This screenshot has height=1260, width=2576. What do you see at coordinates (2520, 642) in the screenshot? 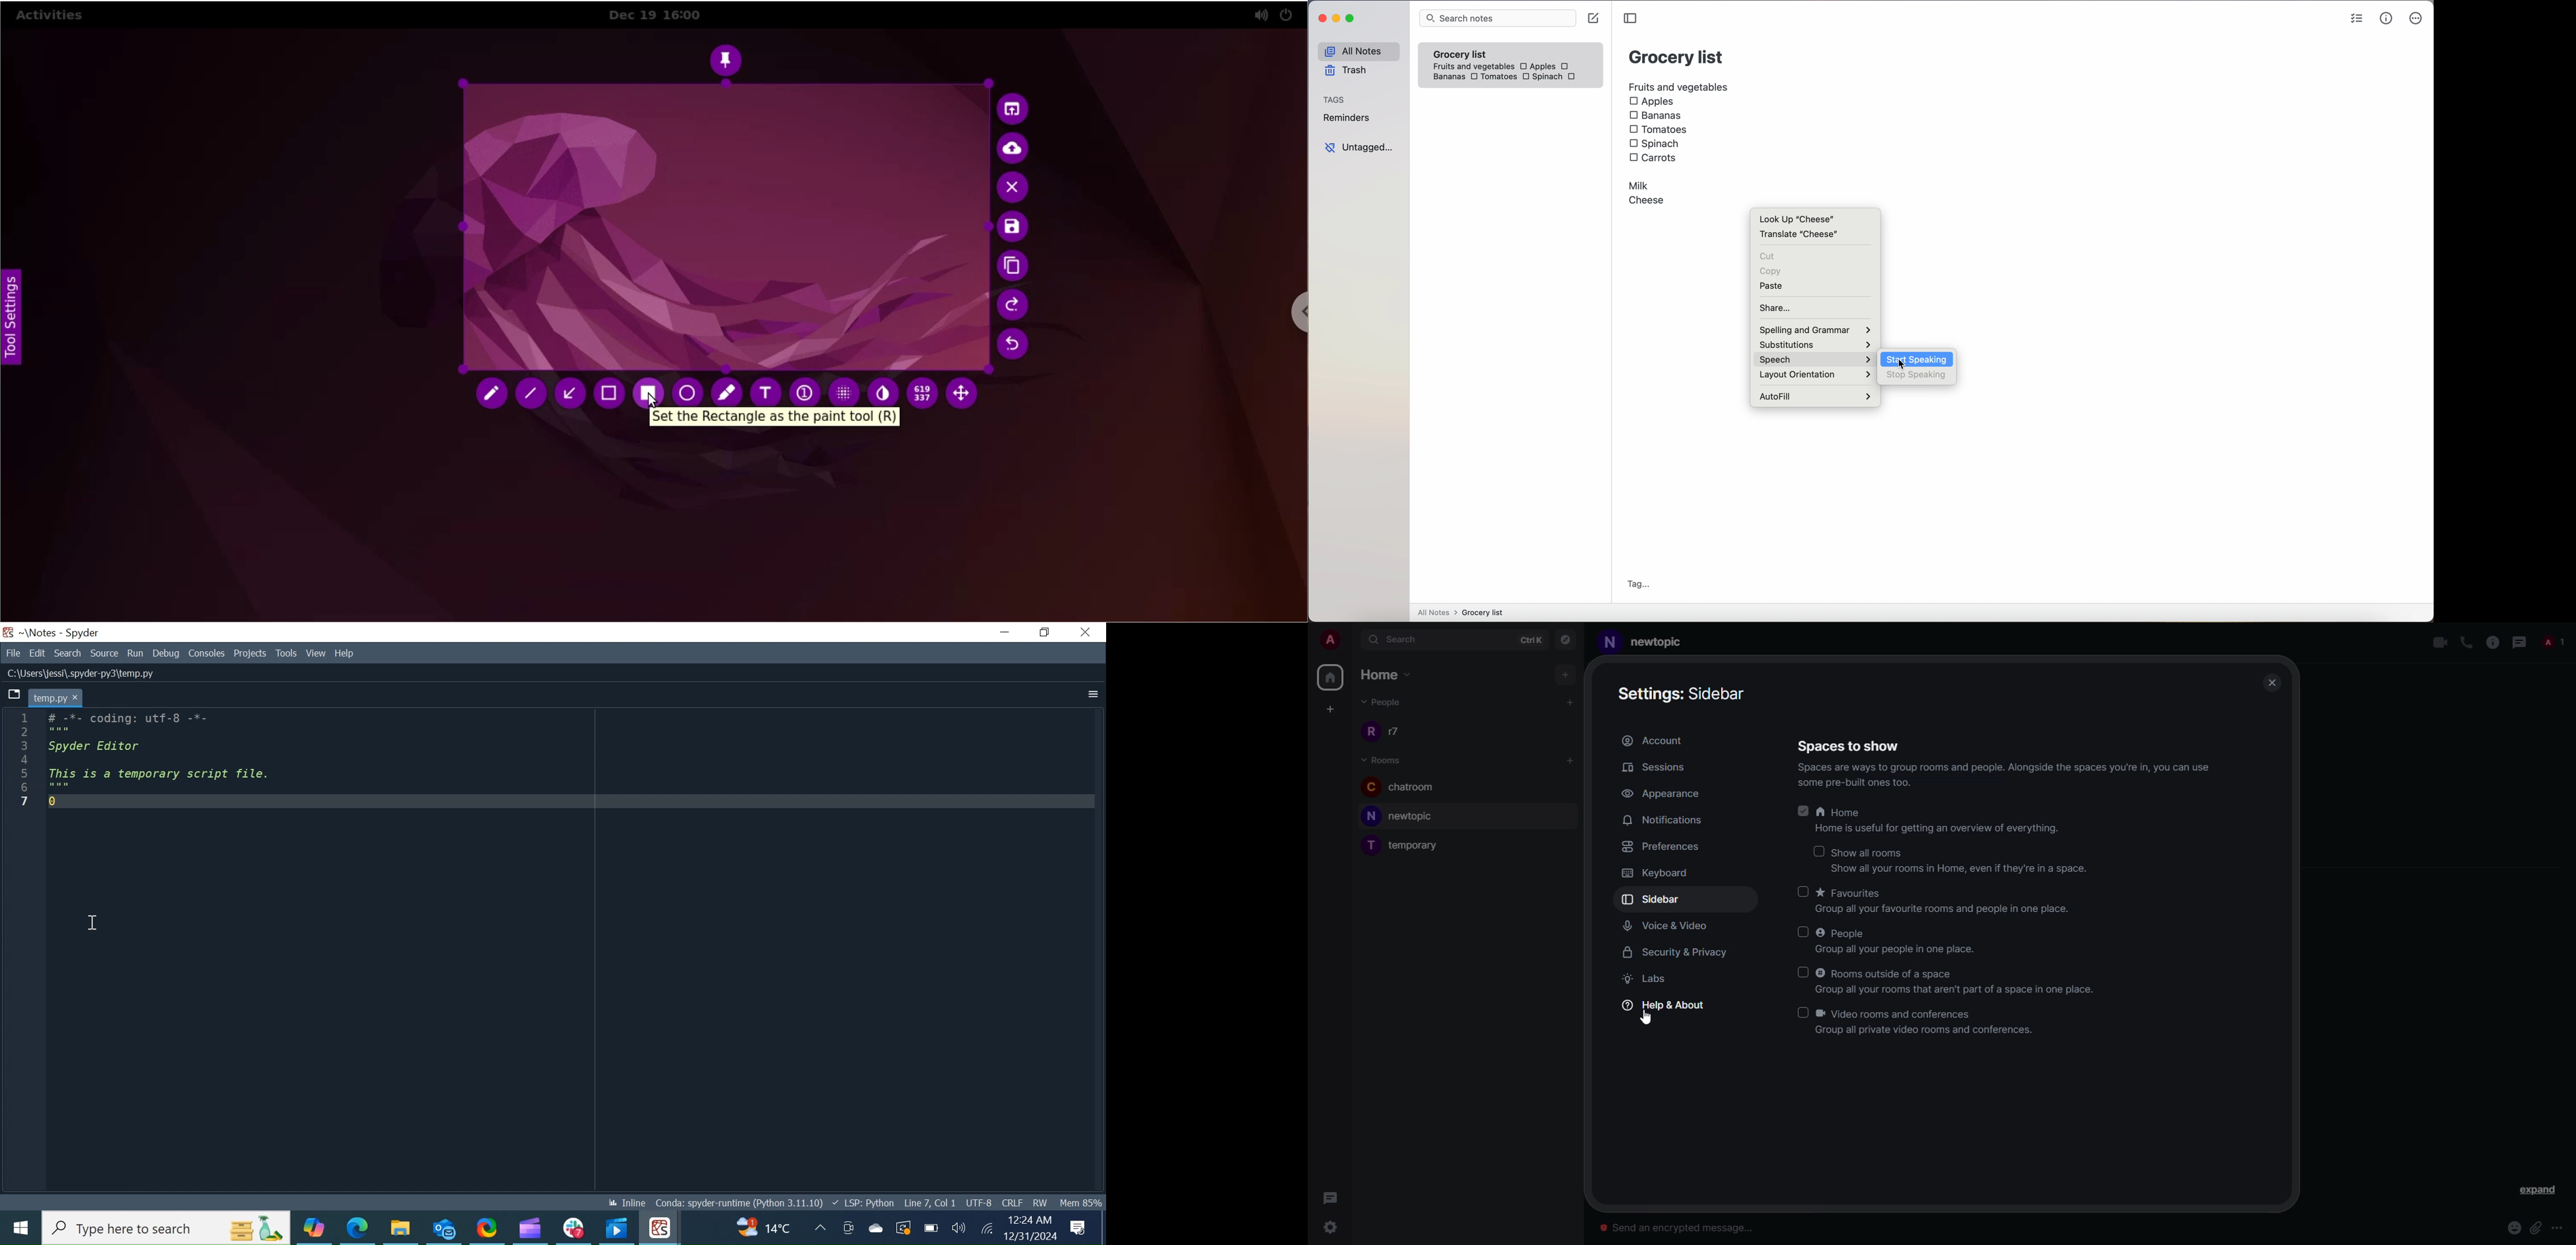
I see `threads` at bounding box center [2520, 642].